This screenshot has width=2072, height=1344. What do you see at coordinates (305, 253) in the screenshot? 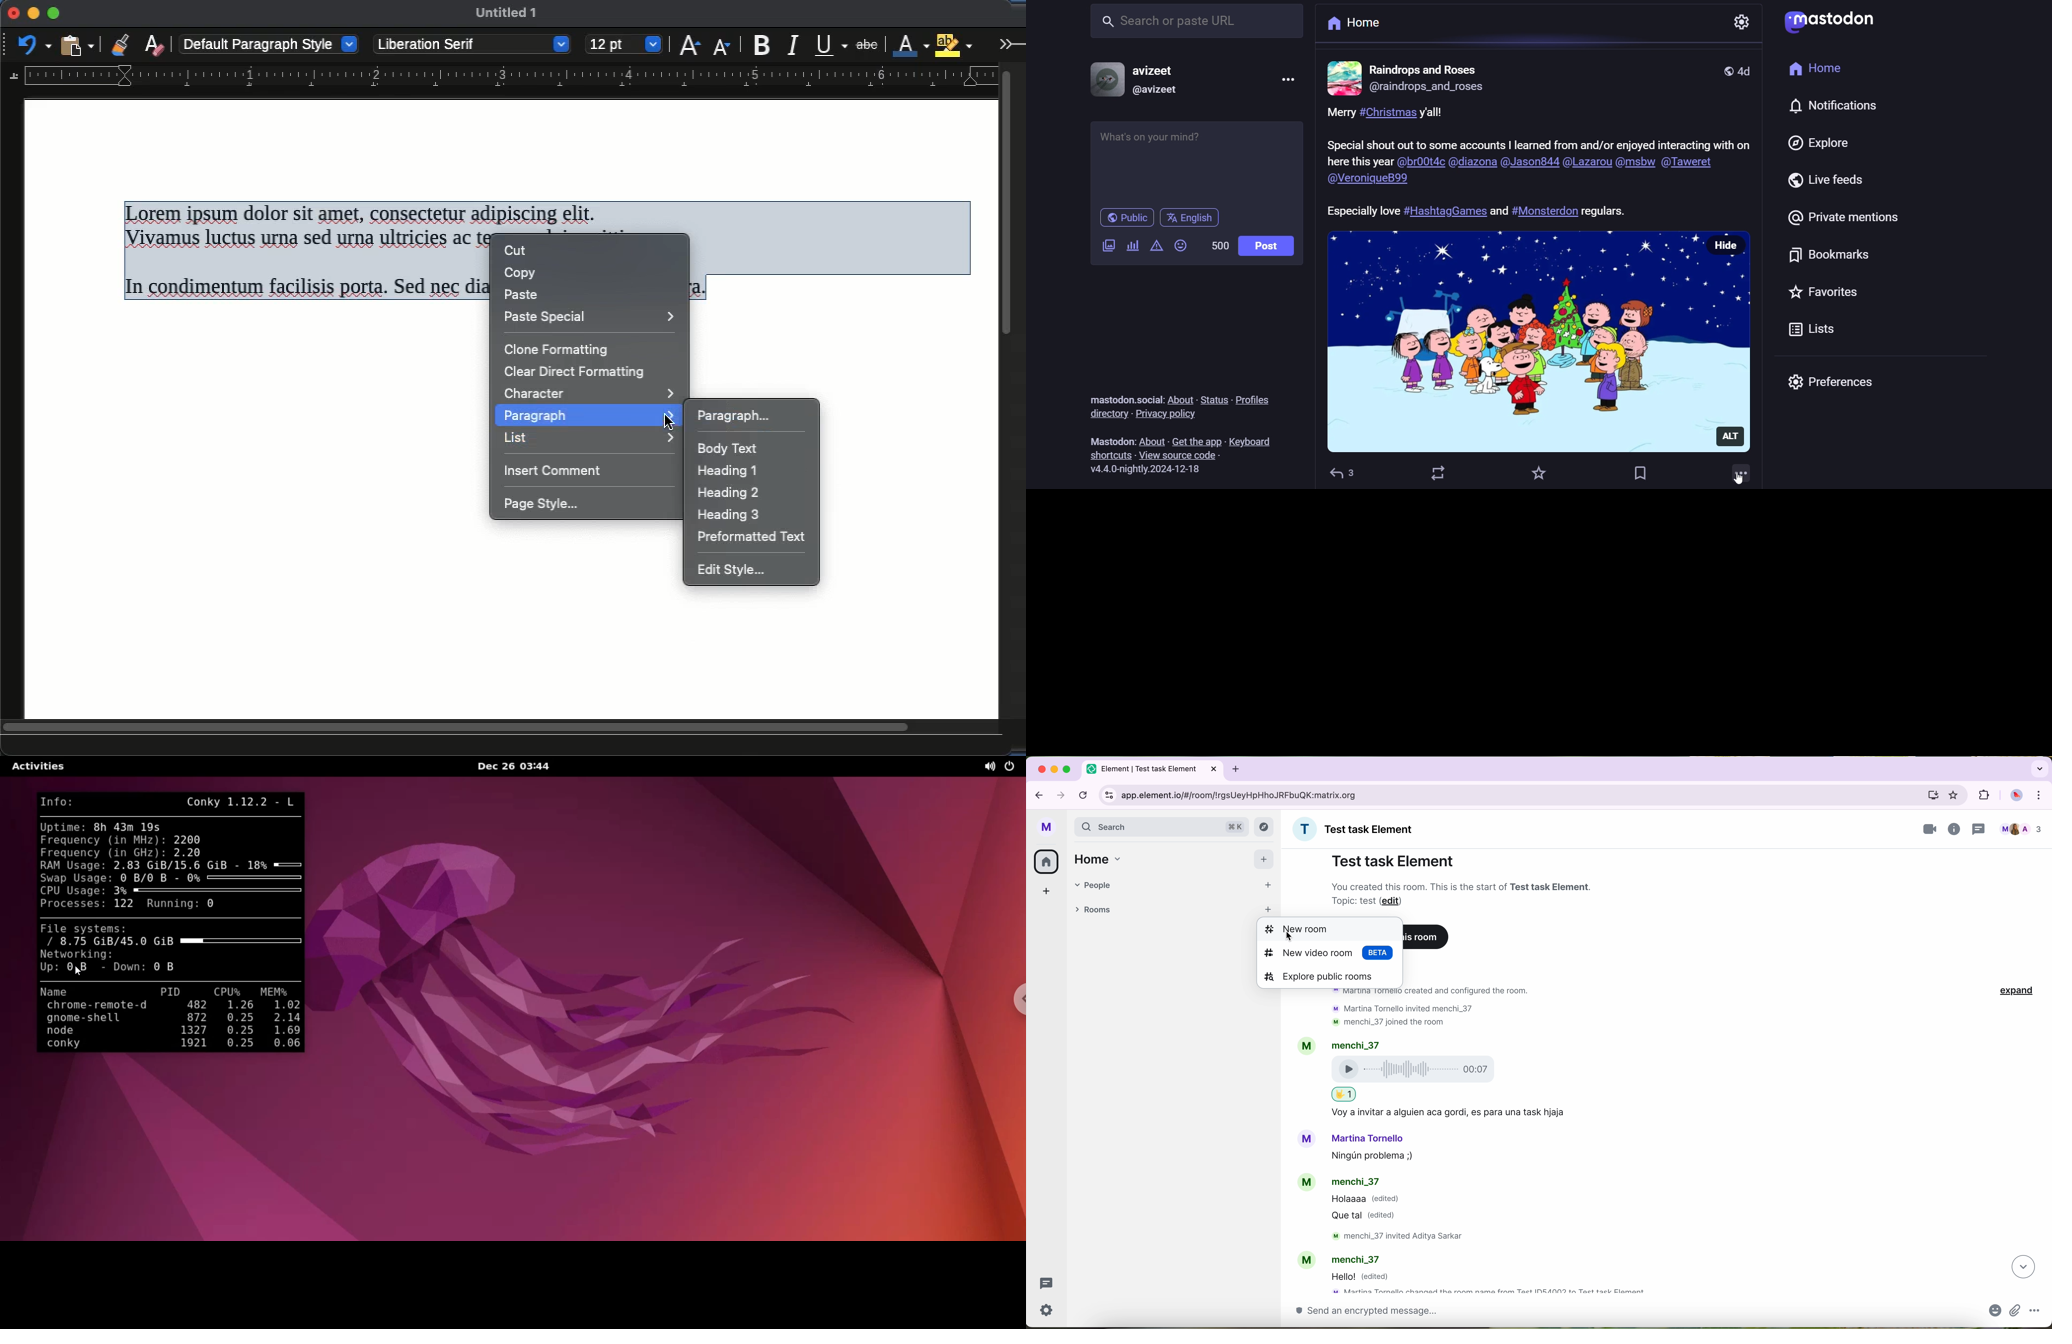
I see `Here is the transcription of the text:  ---  Lorem ipsum dolor sit amet, consectetur adipiscing elit.   Vivamus luctus urna sed urna ultricies ac tempor dui sagittis.    In condimentum facilisis porta. Sed nec diam eu diam mattis viverra.` at bounding box center [305, 253].